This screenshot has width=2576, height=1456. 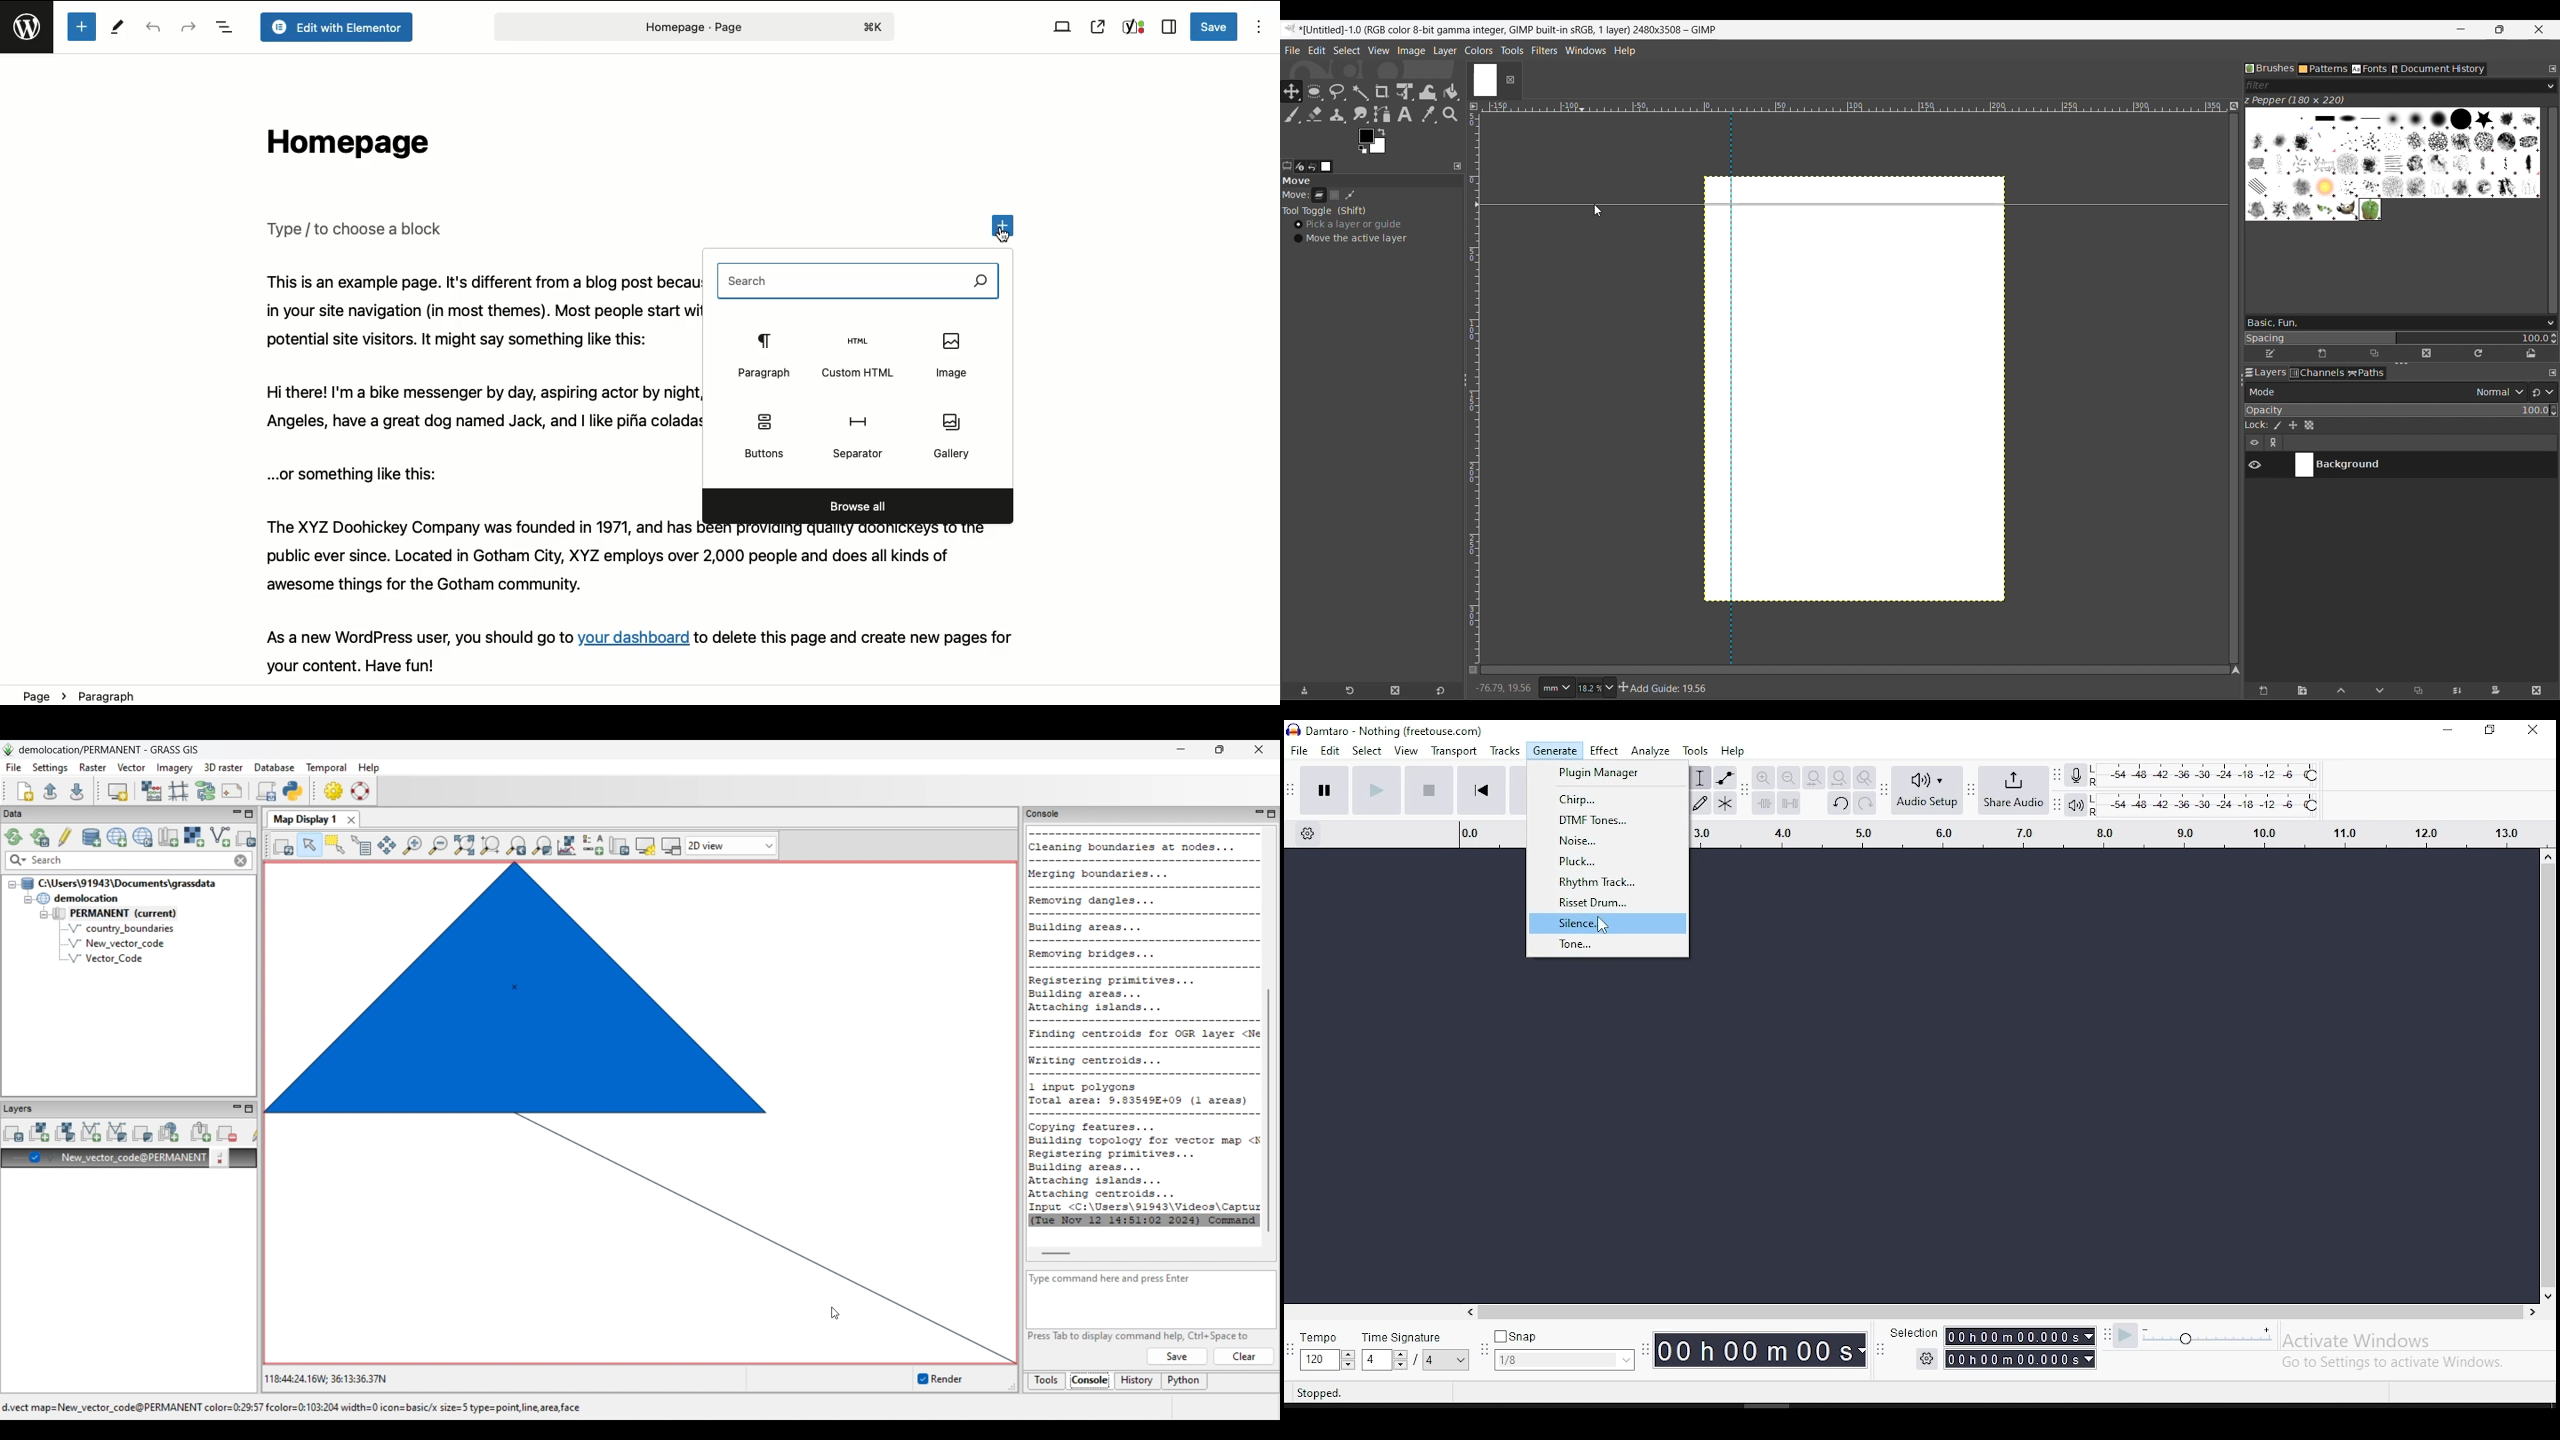 I want to click on record meter, so click(x=2076, y=776).